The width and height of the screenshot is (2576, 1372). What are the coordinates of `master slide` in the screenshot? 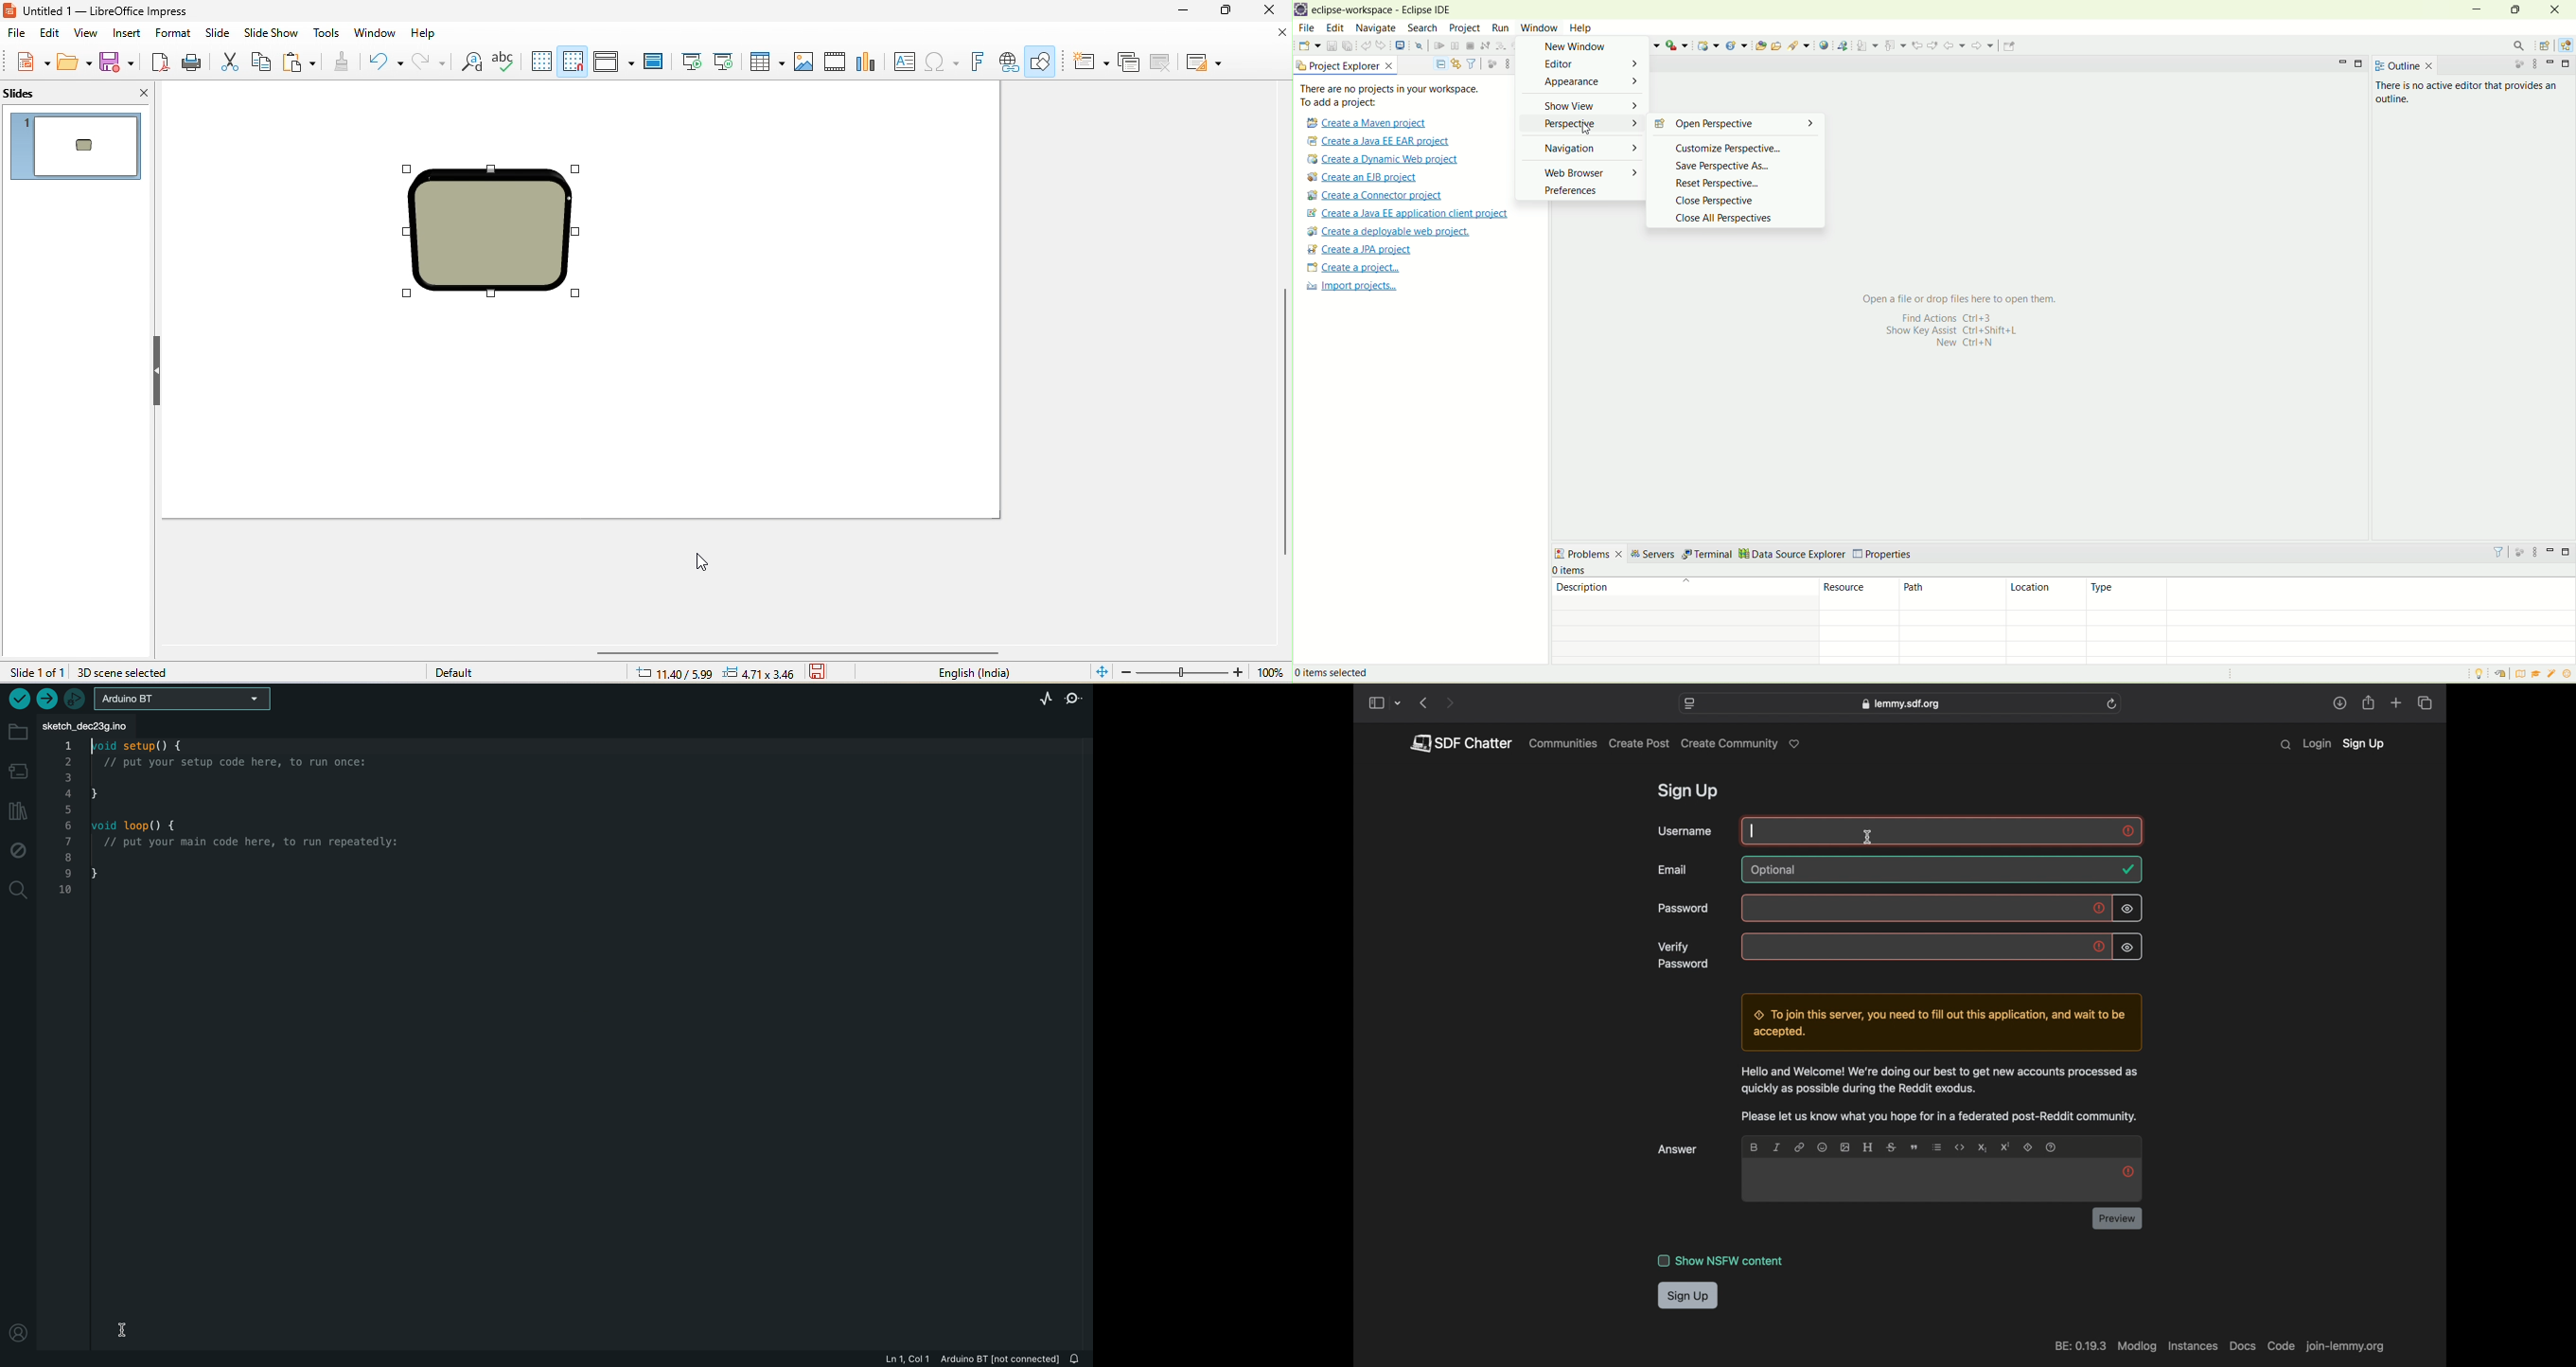 It's located at (658, 62).